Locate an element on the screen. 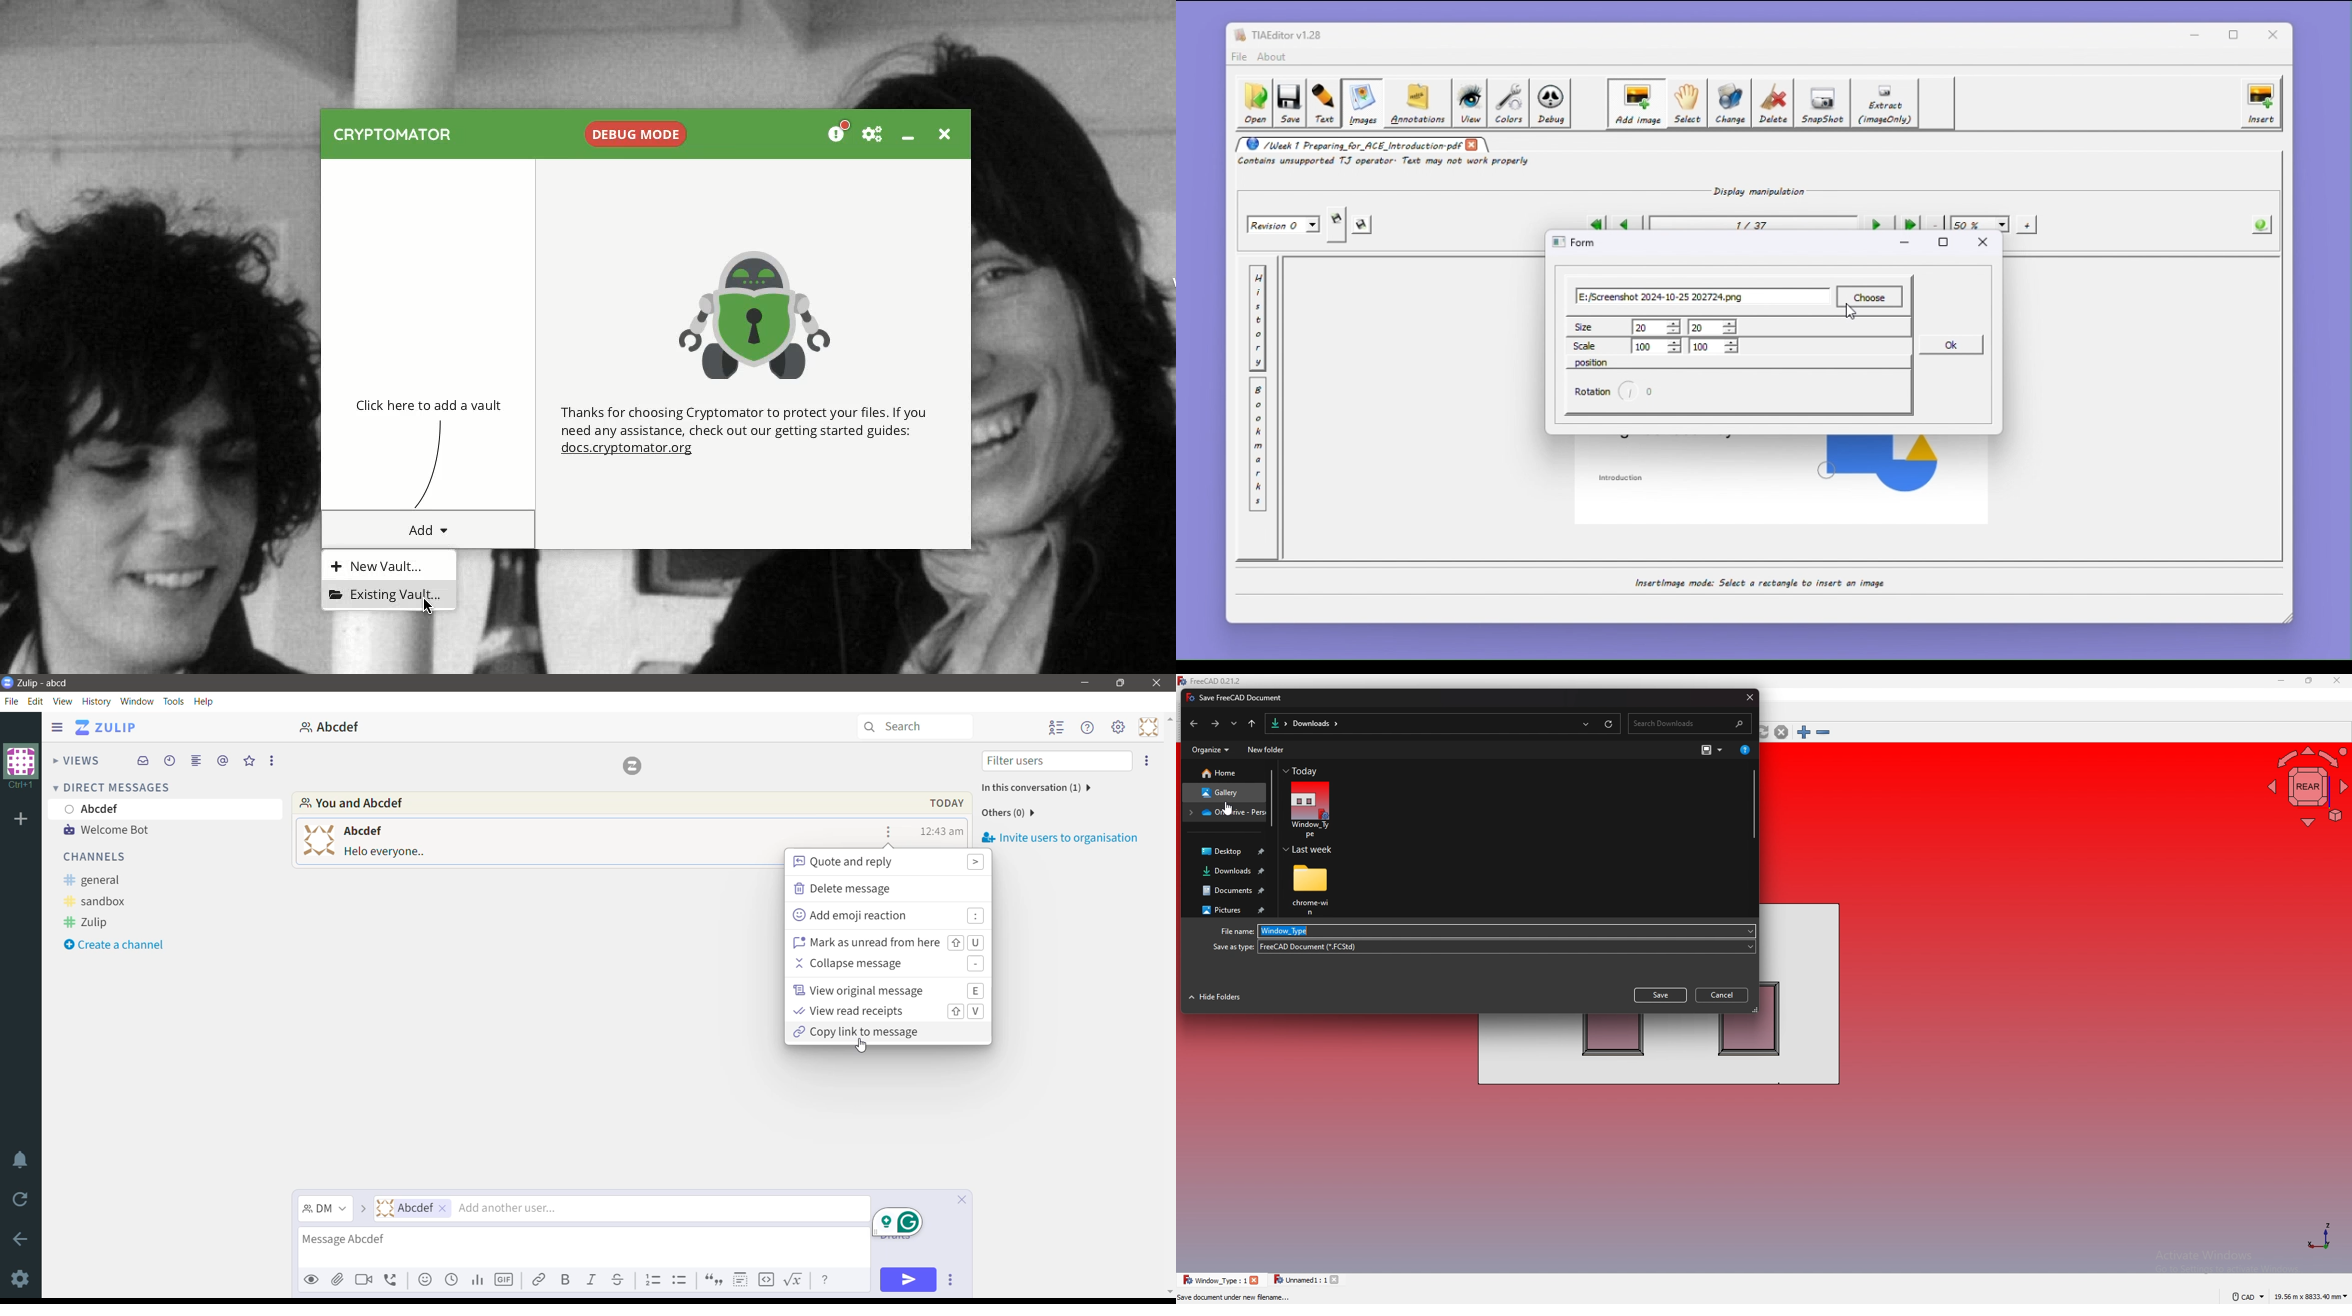  Preview is located at coordinates (311, 1282).